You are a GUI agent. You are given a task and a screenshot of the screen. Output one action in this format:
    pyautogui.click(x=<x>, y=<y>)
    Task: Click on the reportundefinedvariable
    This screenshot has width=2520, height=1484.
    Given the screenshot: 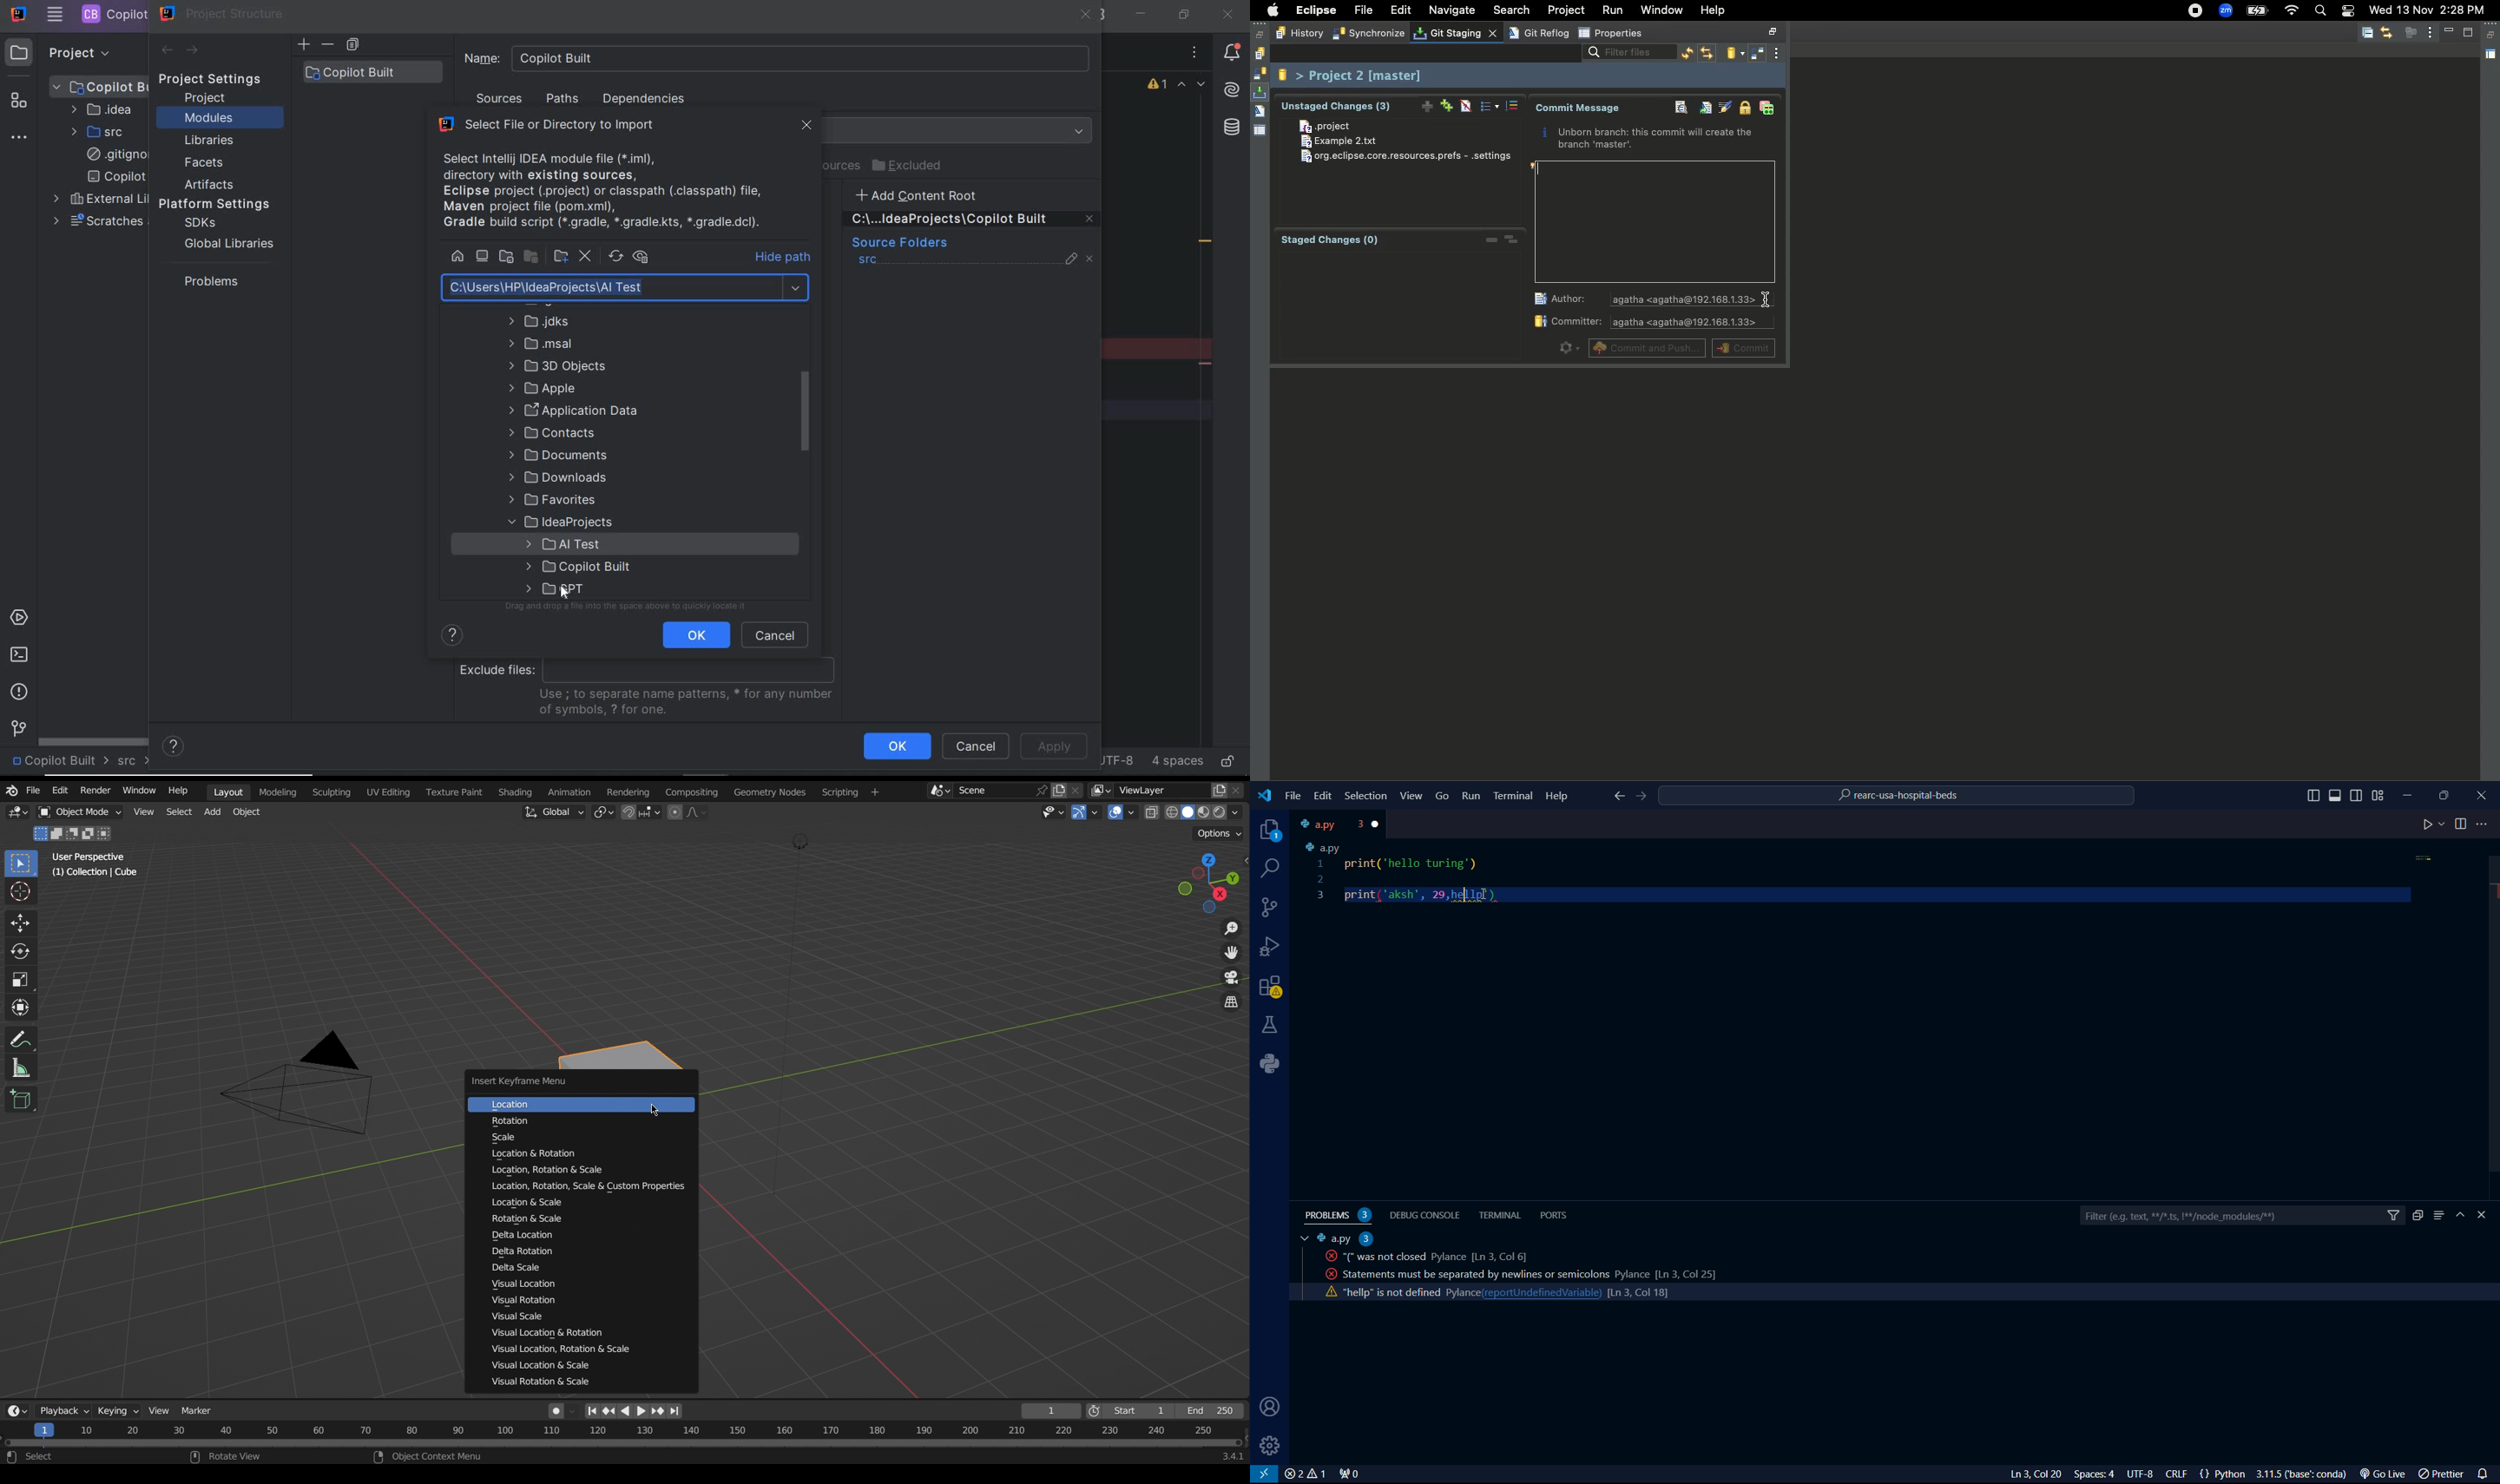 What is the action you would take?
    pyautogui.click(x=1543, y=1293)
    